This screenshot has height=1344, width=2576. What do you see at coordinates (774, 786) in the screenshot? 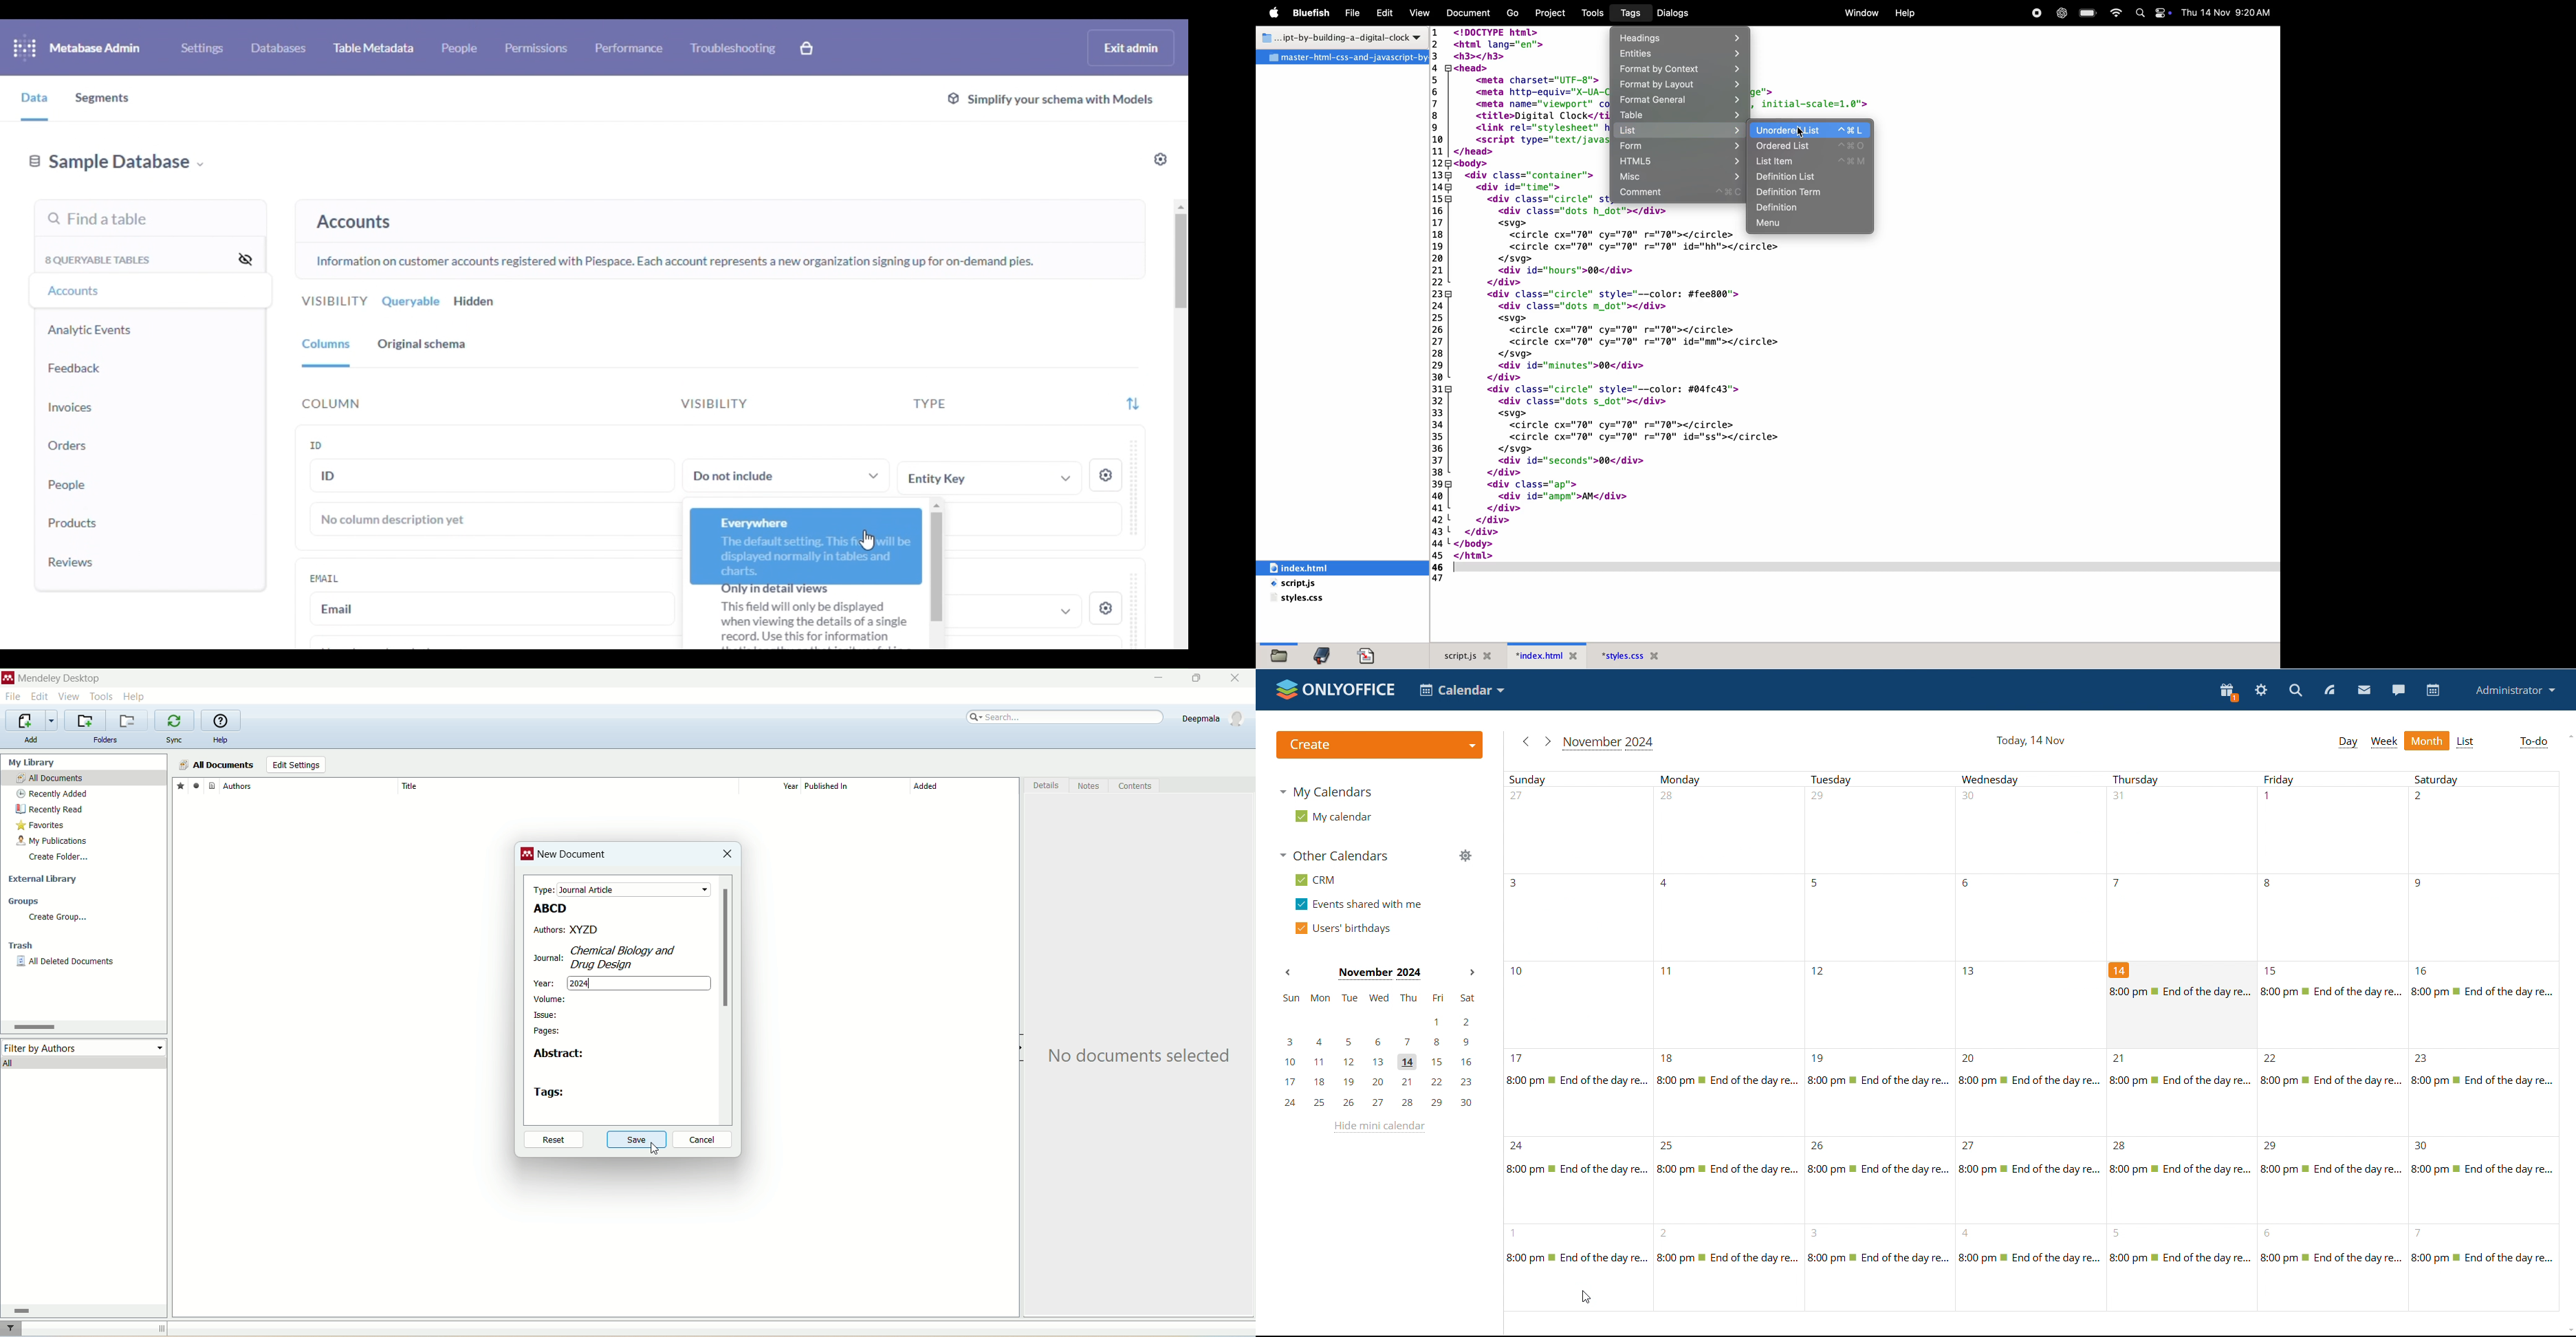
I see `year` at bounding box center [774, 786].